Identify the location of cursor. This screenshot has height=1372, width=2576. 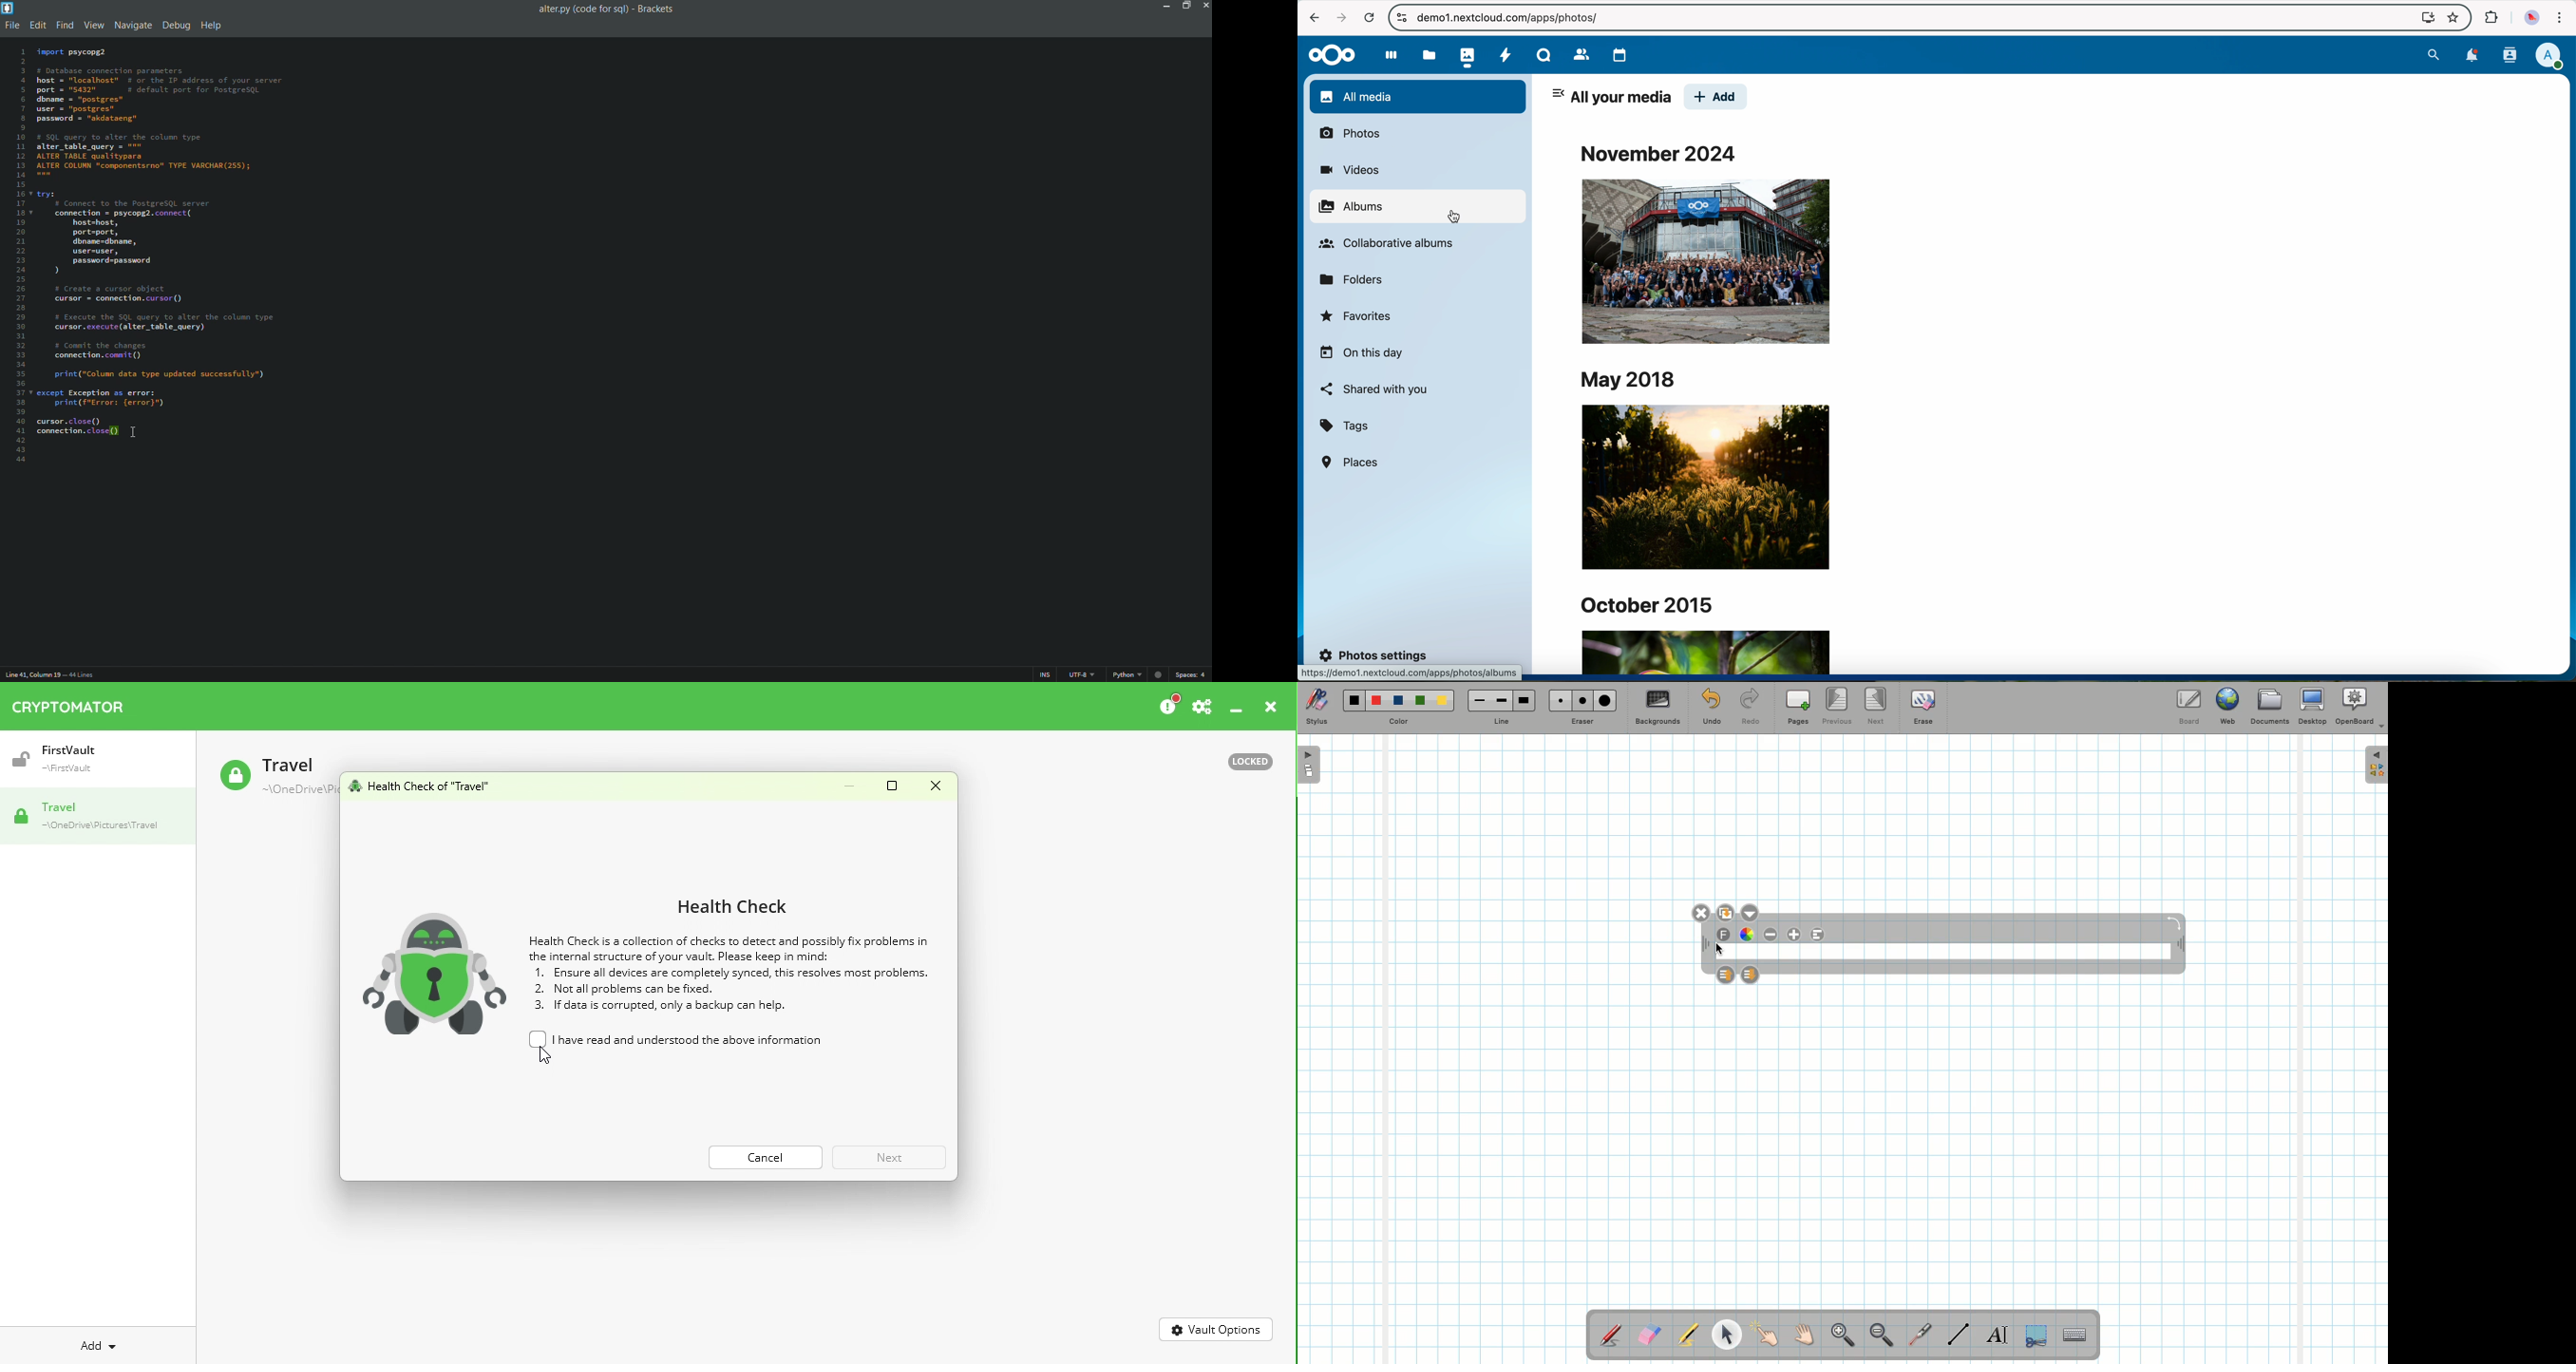
(546, 1058).